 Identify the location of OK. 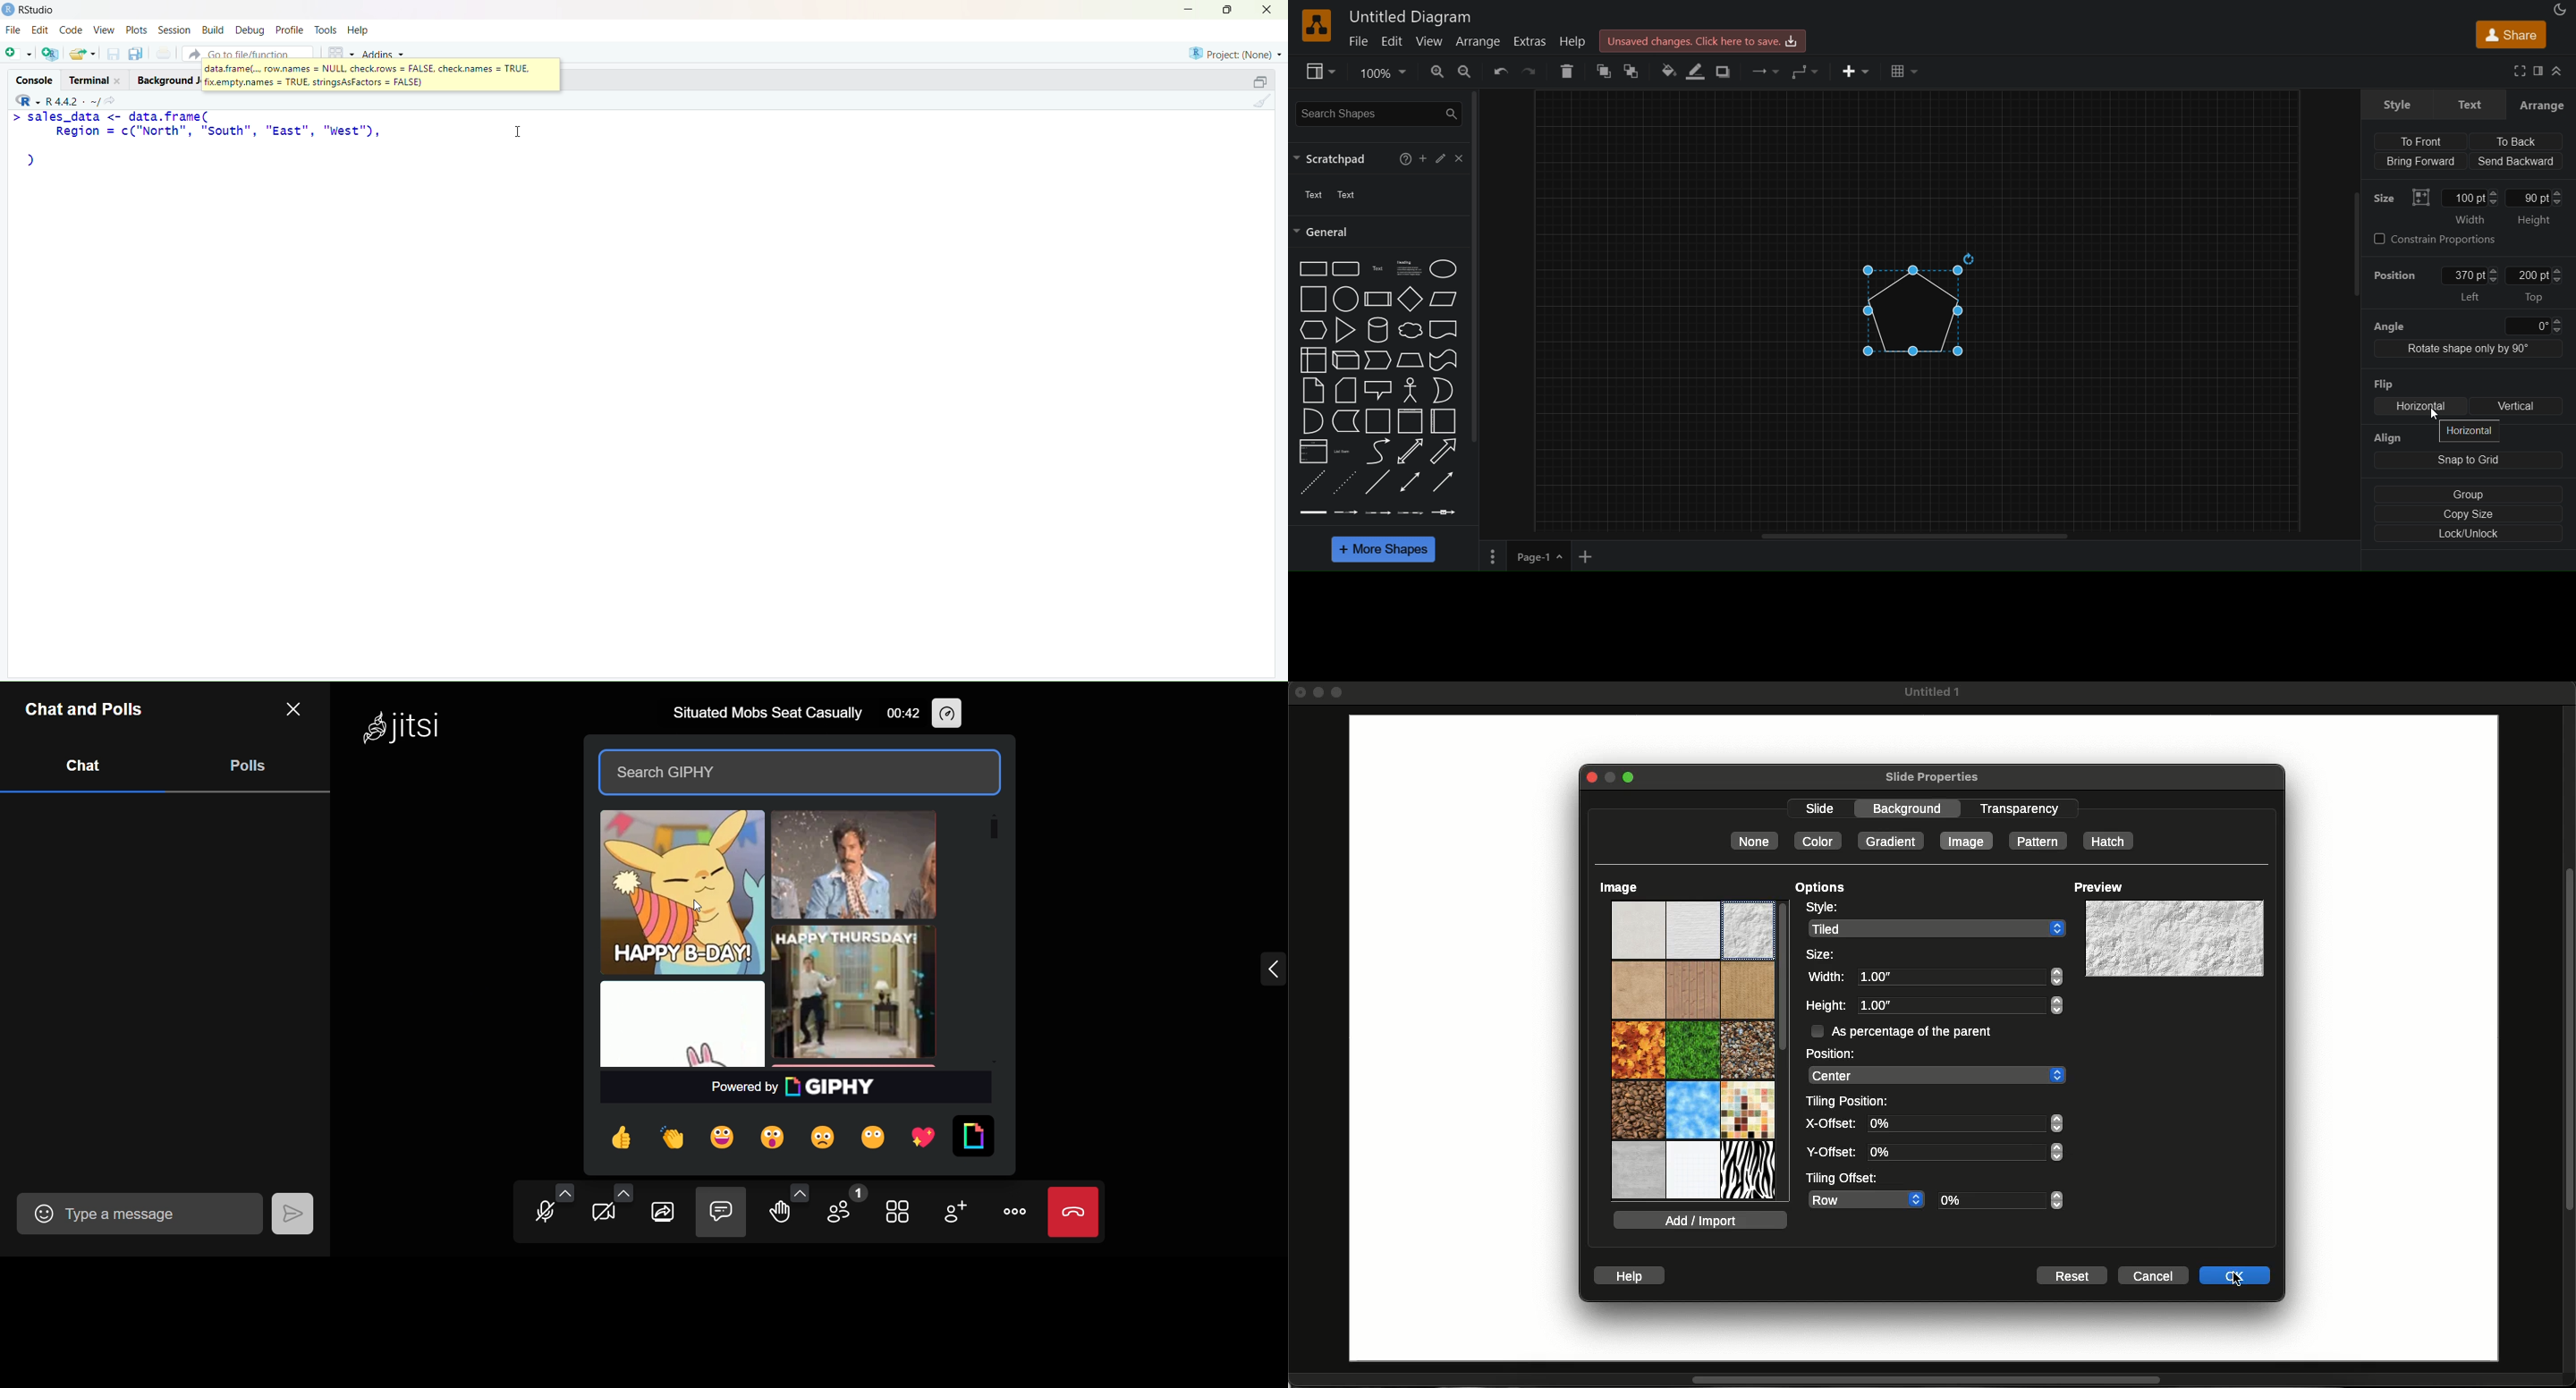
(2236, 1275).